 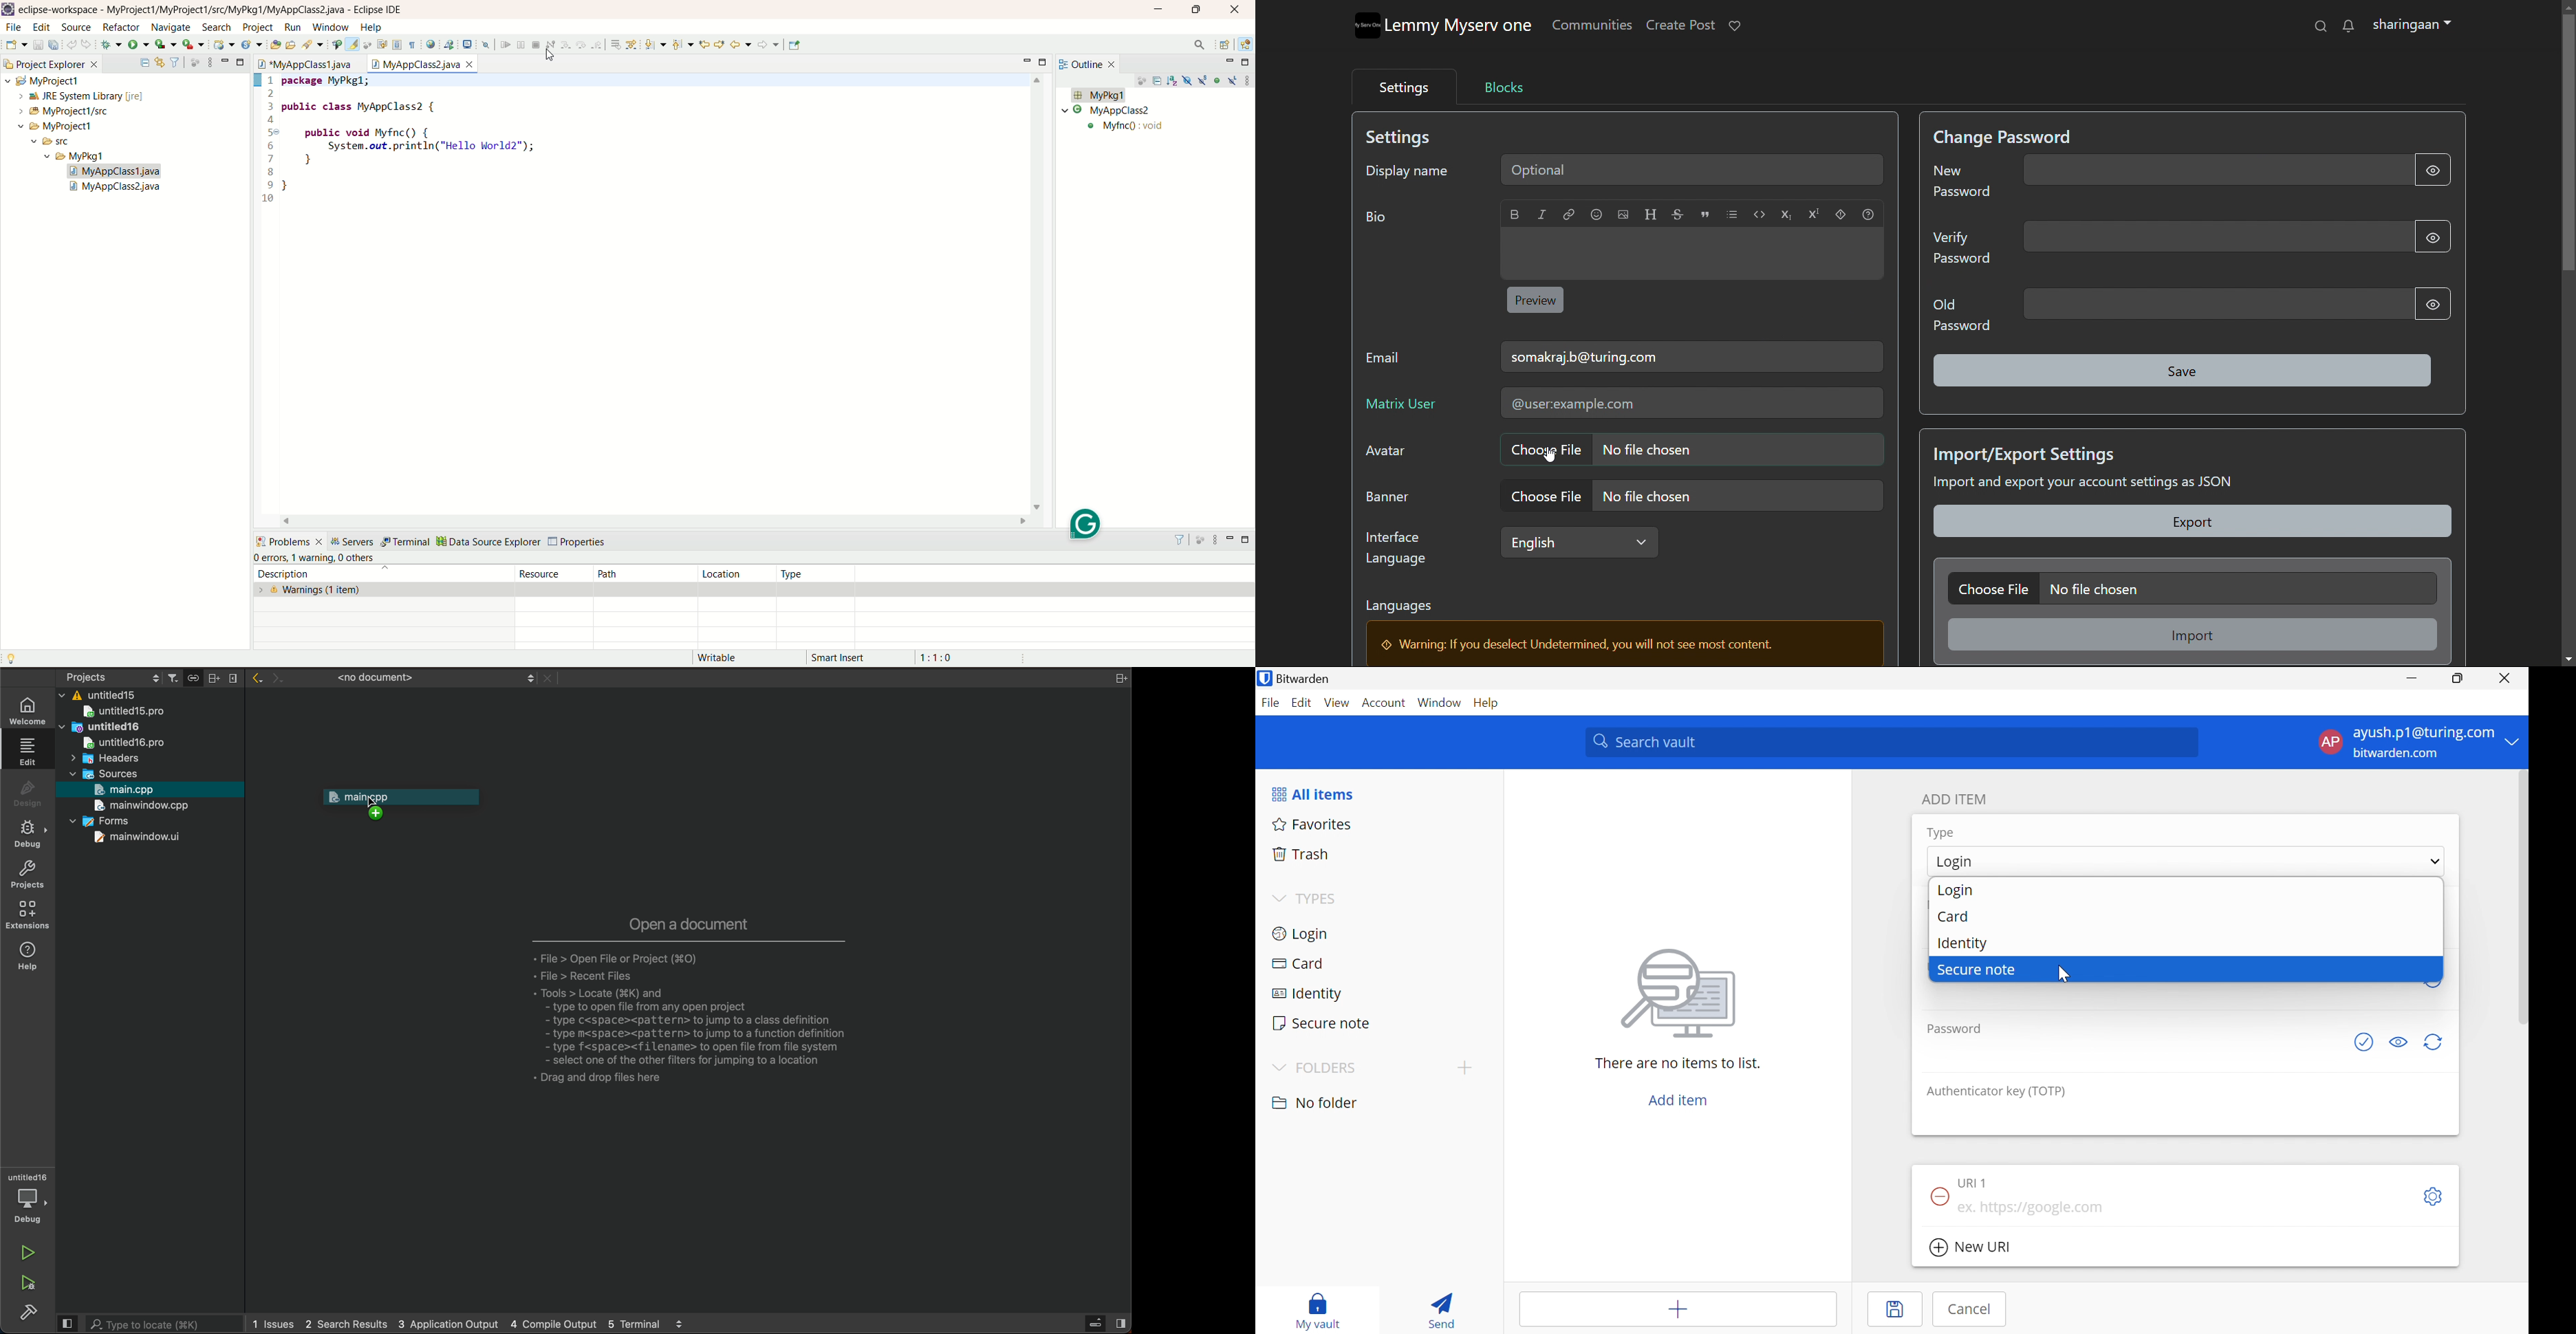 What do you see at coordinates (2006, 136) in the screenshot?
I see `Change Password` at bounding box center [2006, 136].